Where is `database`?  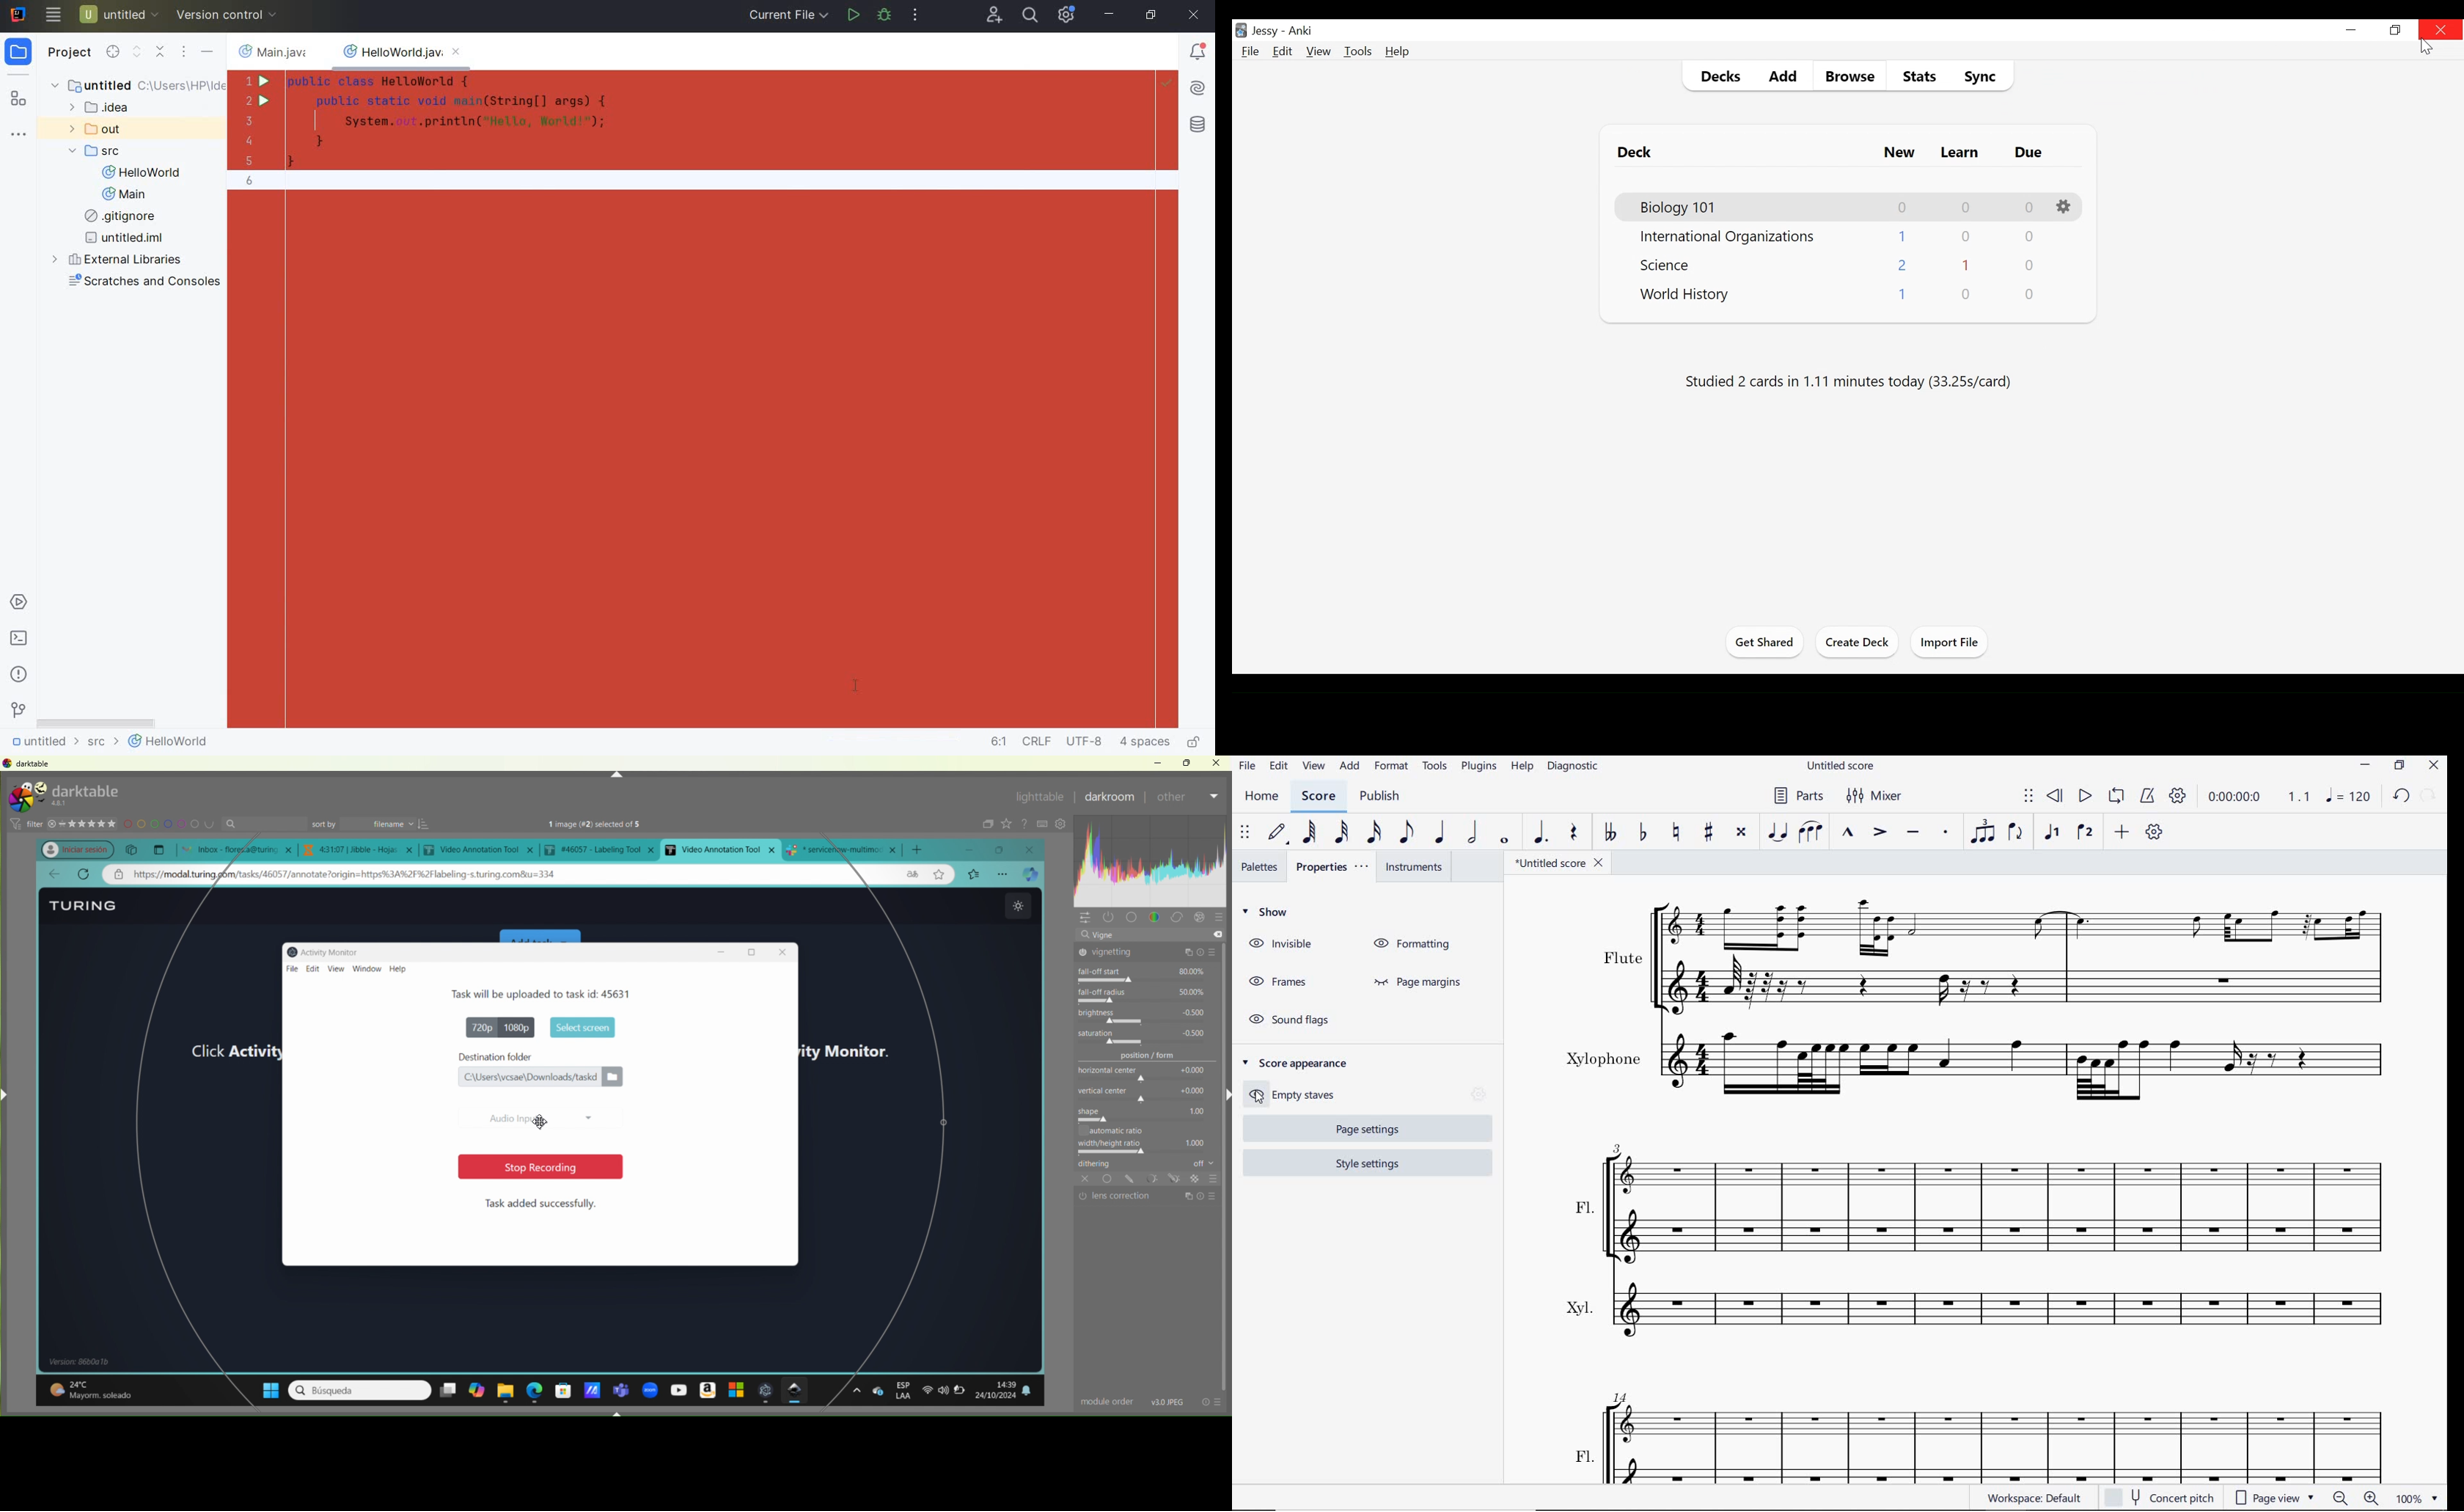
database is located at coordinates (1197, 126).